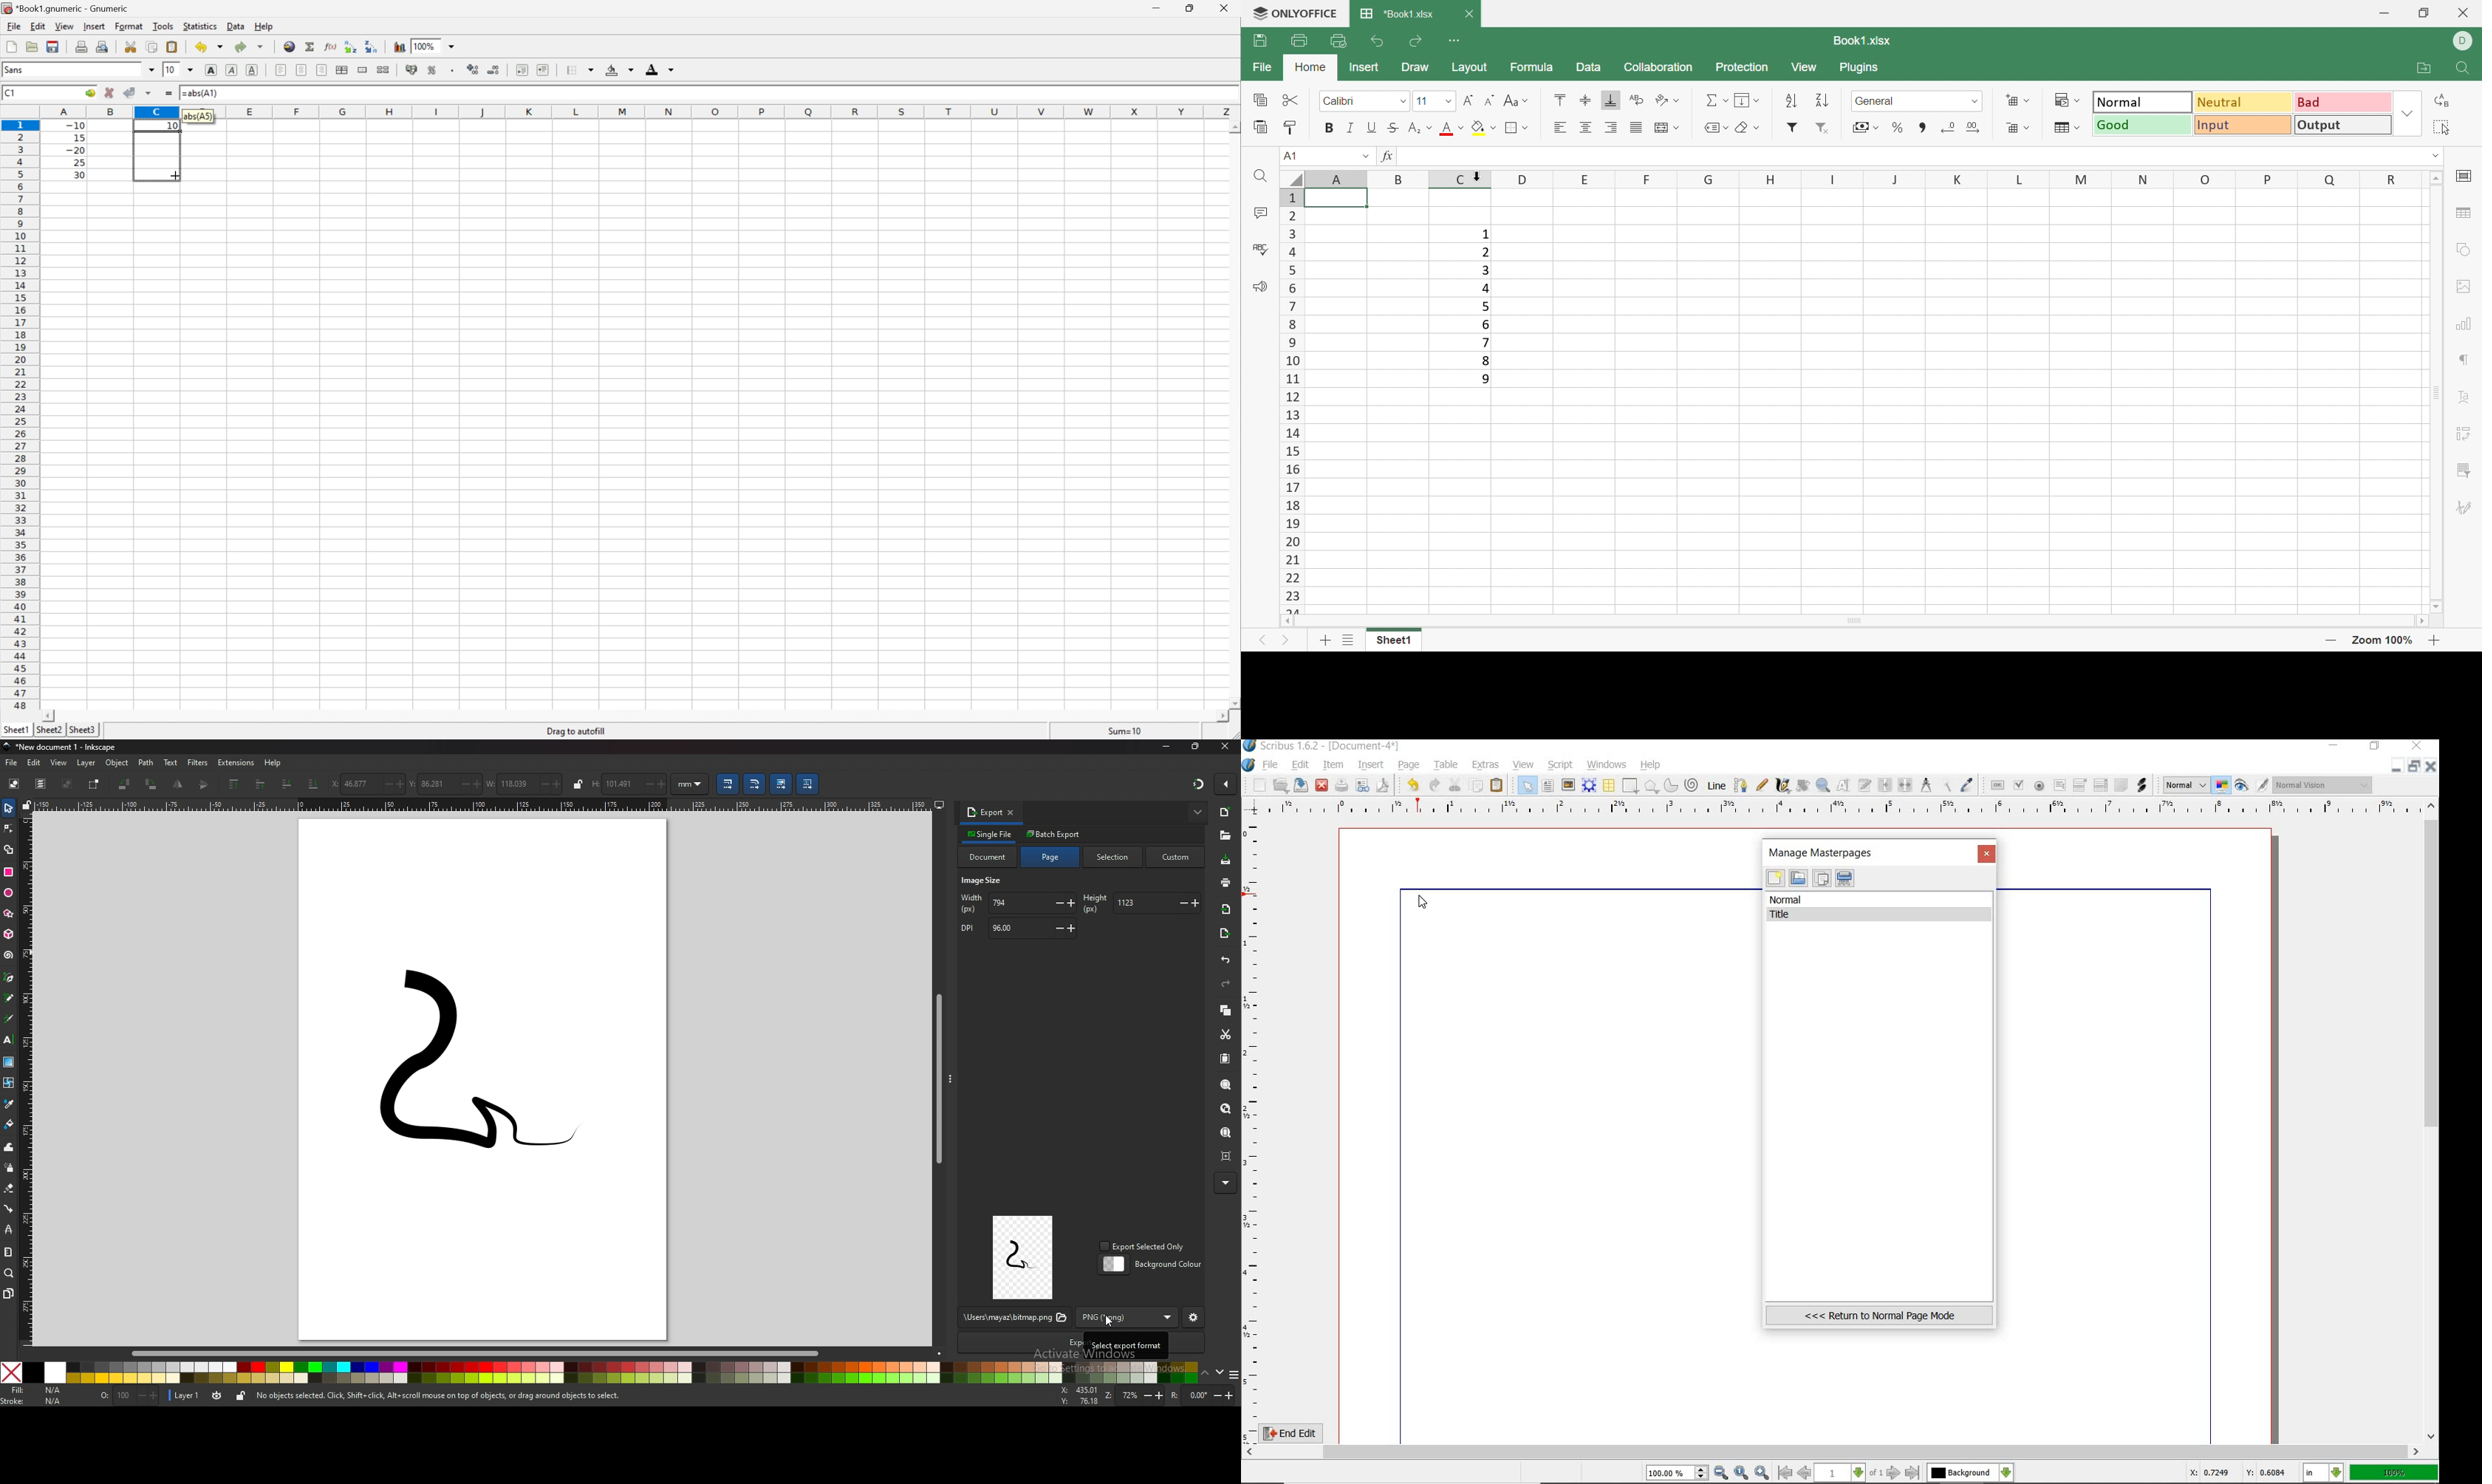 The image size is (2492, 1484). What do you see at coordinates (2185, 785) in the screenshot?
I see `Normal` at bounding box center [2185, 785].